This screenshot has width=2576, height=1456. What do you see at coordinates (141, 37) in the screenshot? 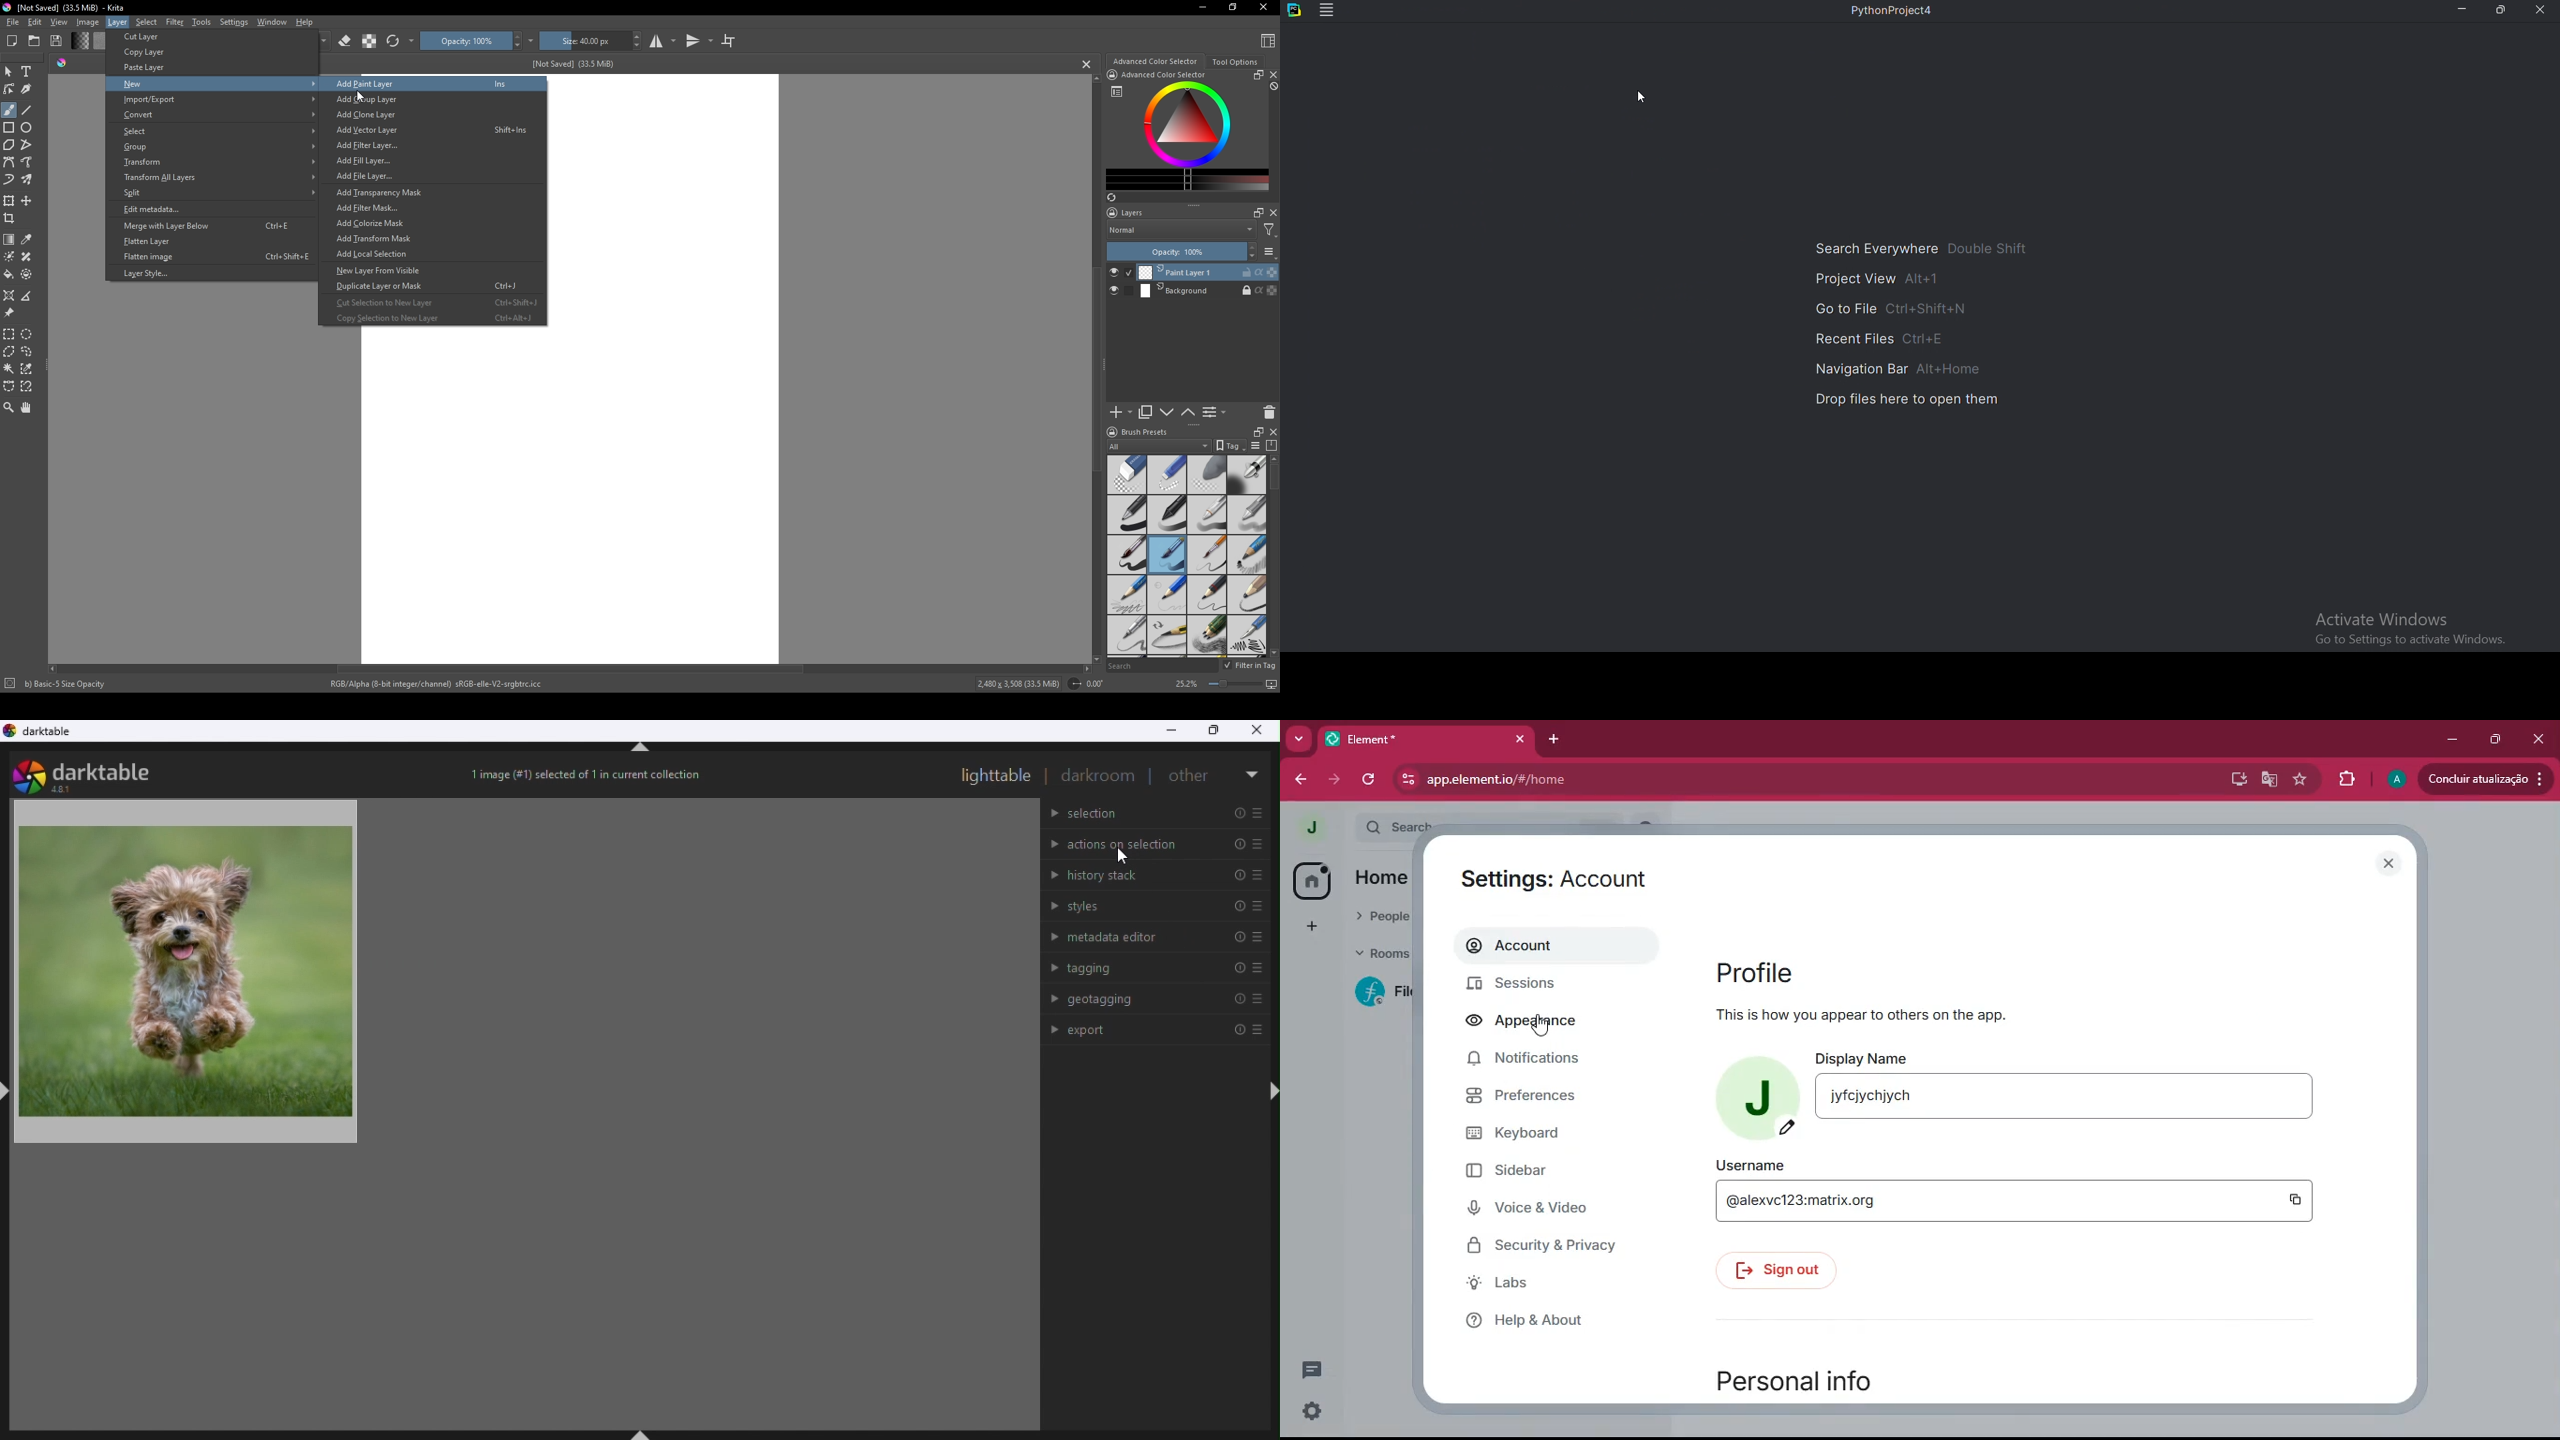
I see `Cut Layer` at bounding box center [141, 37].